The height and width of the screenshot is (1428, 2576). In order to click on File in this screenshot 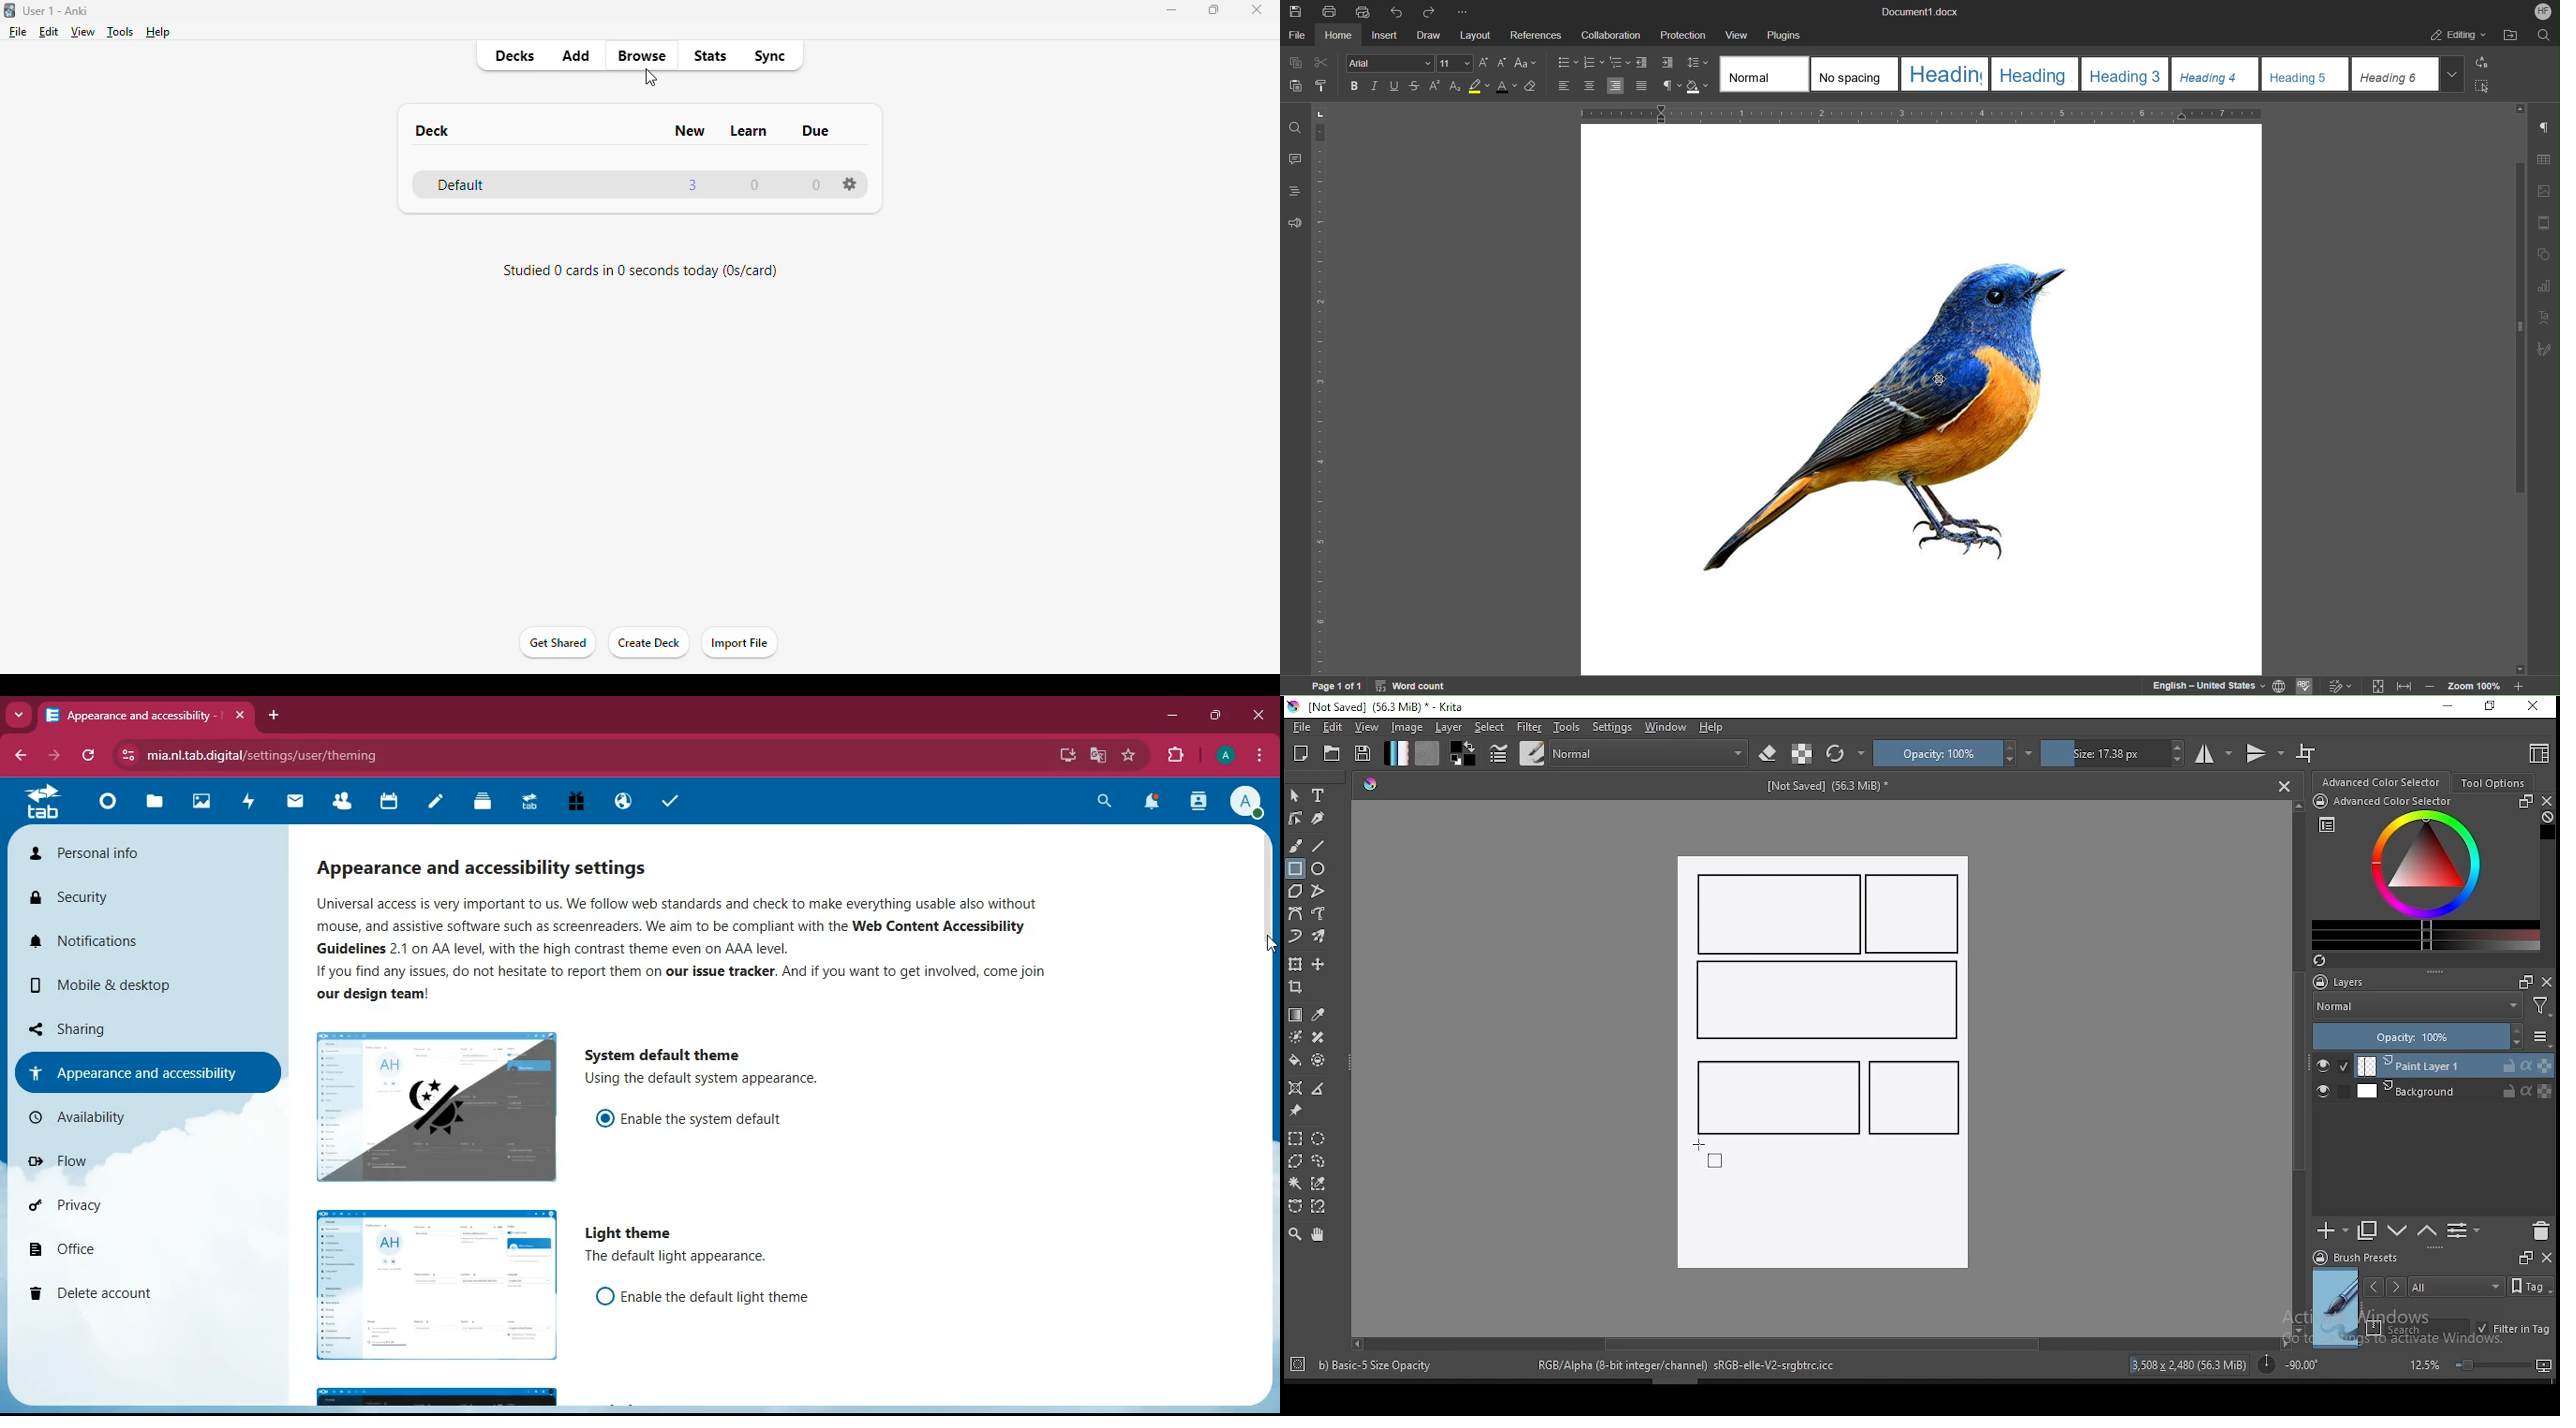, I will do `click(1299, 37)`.